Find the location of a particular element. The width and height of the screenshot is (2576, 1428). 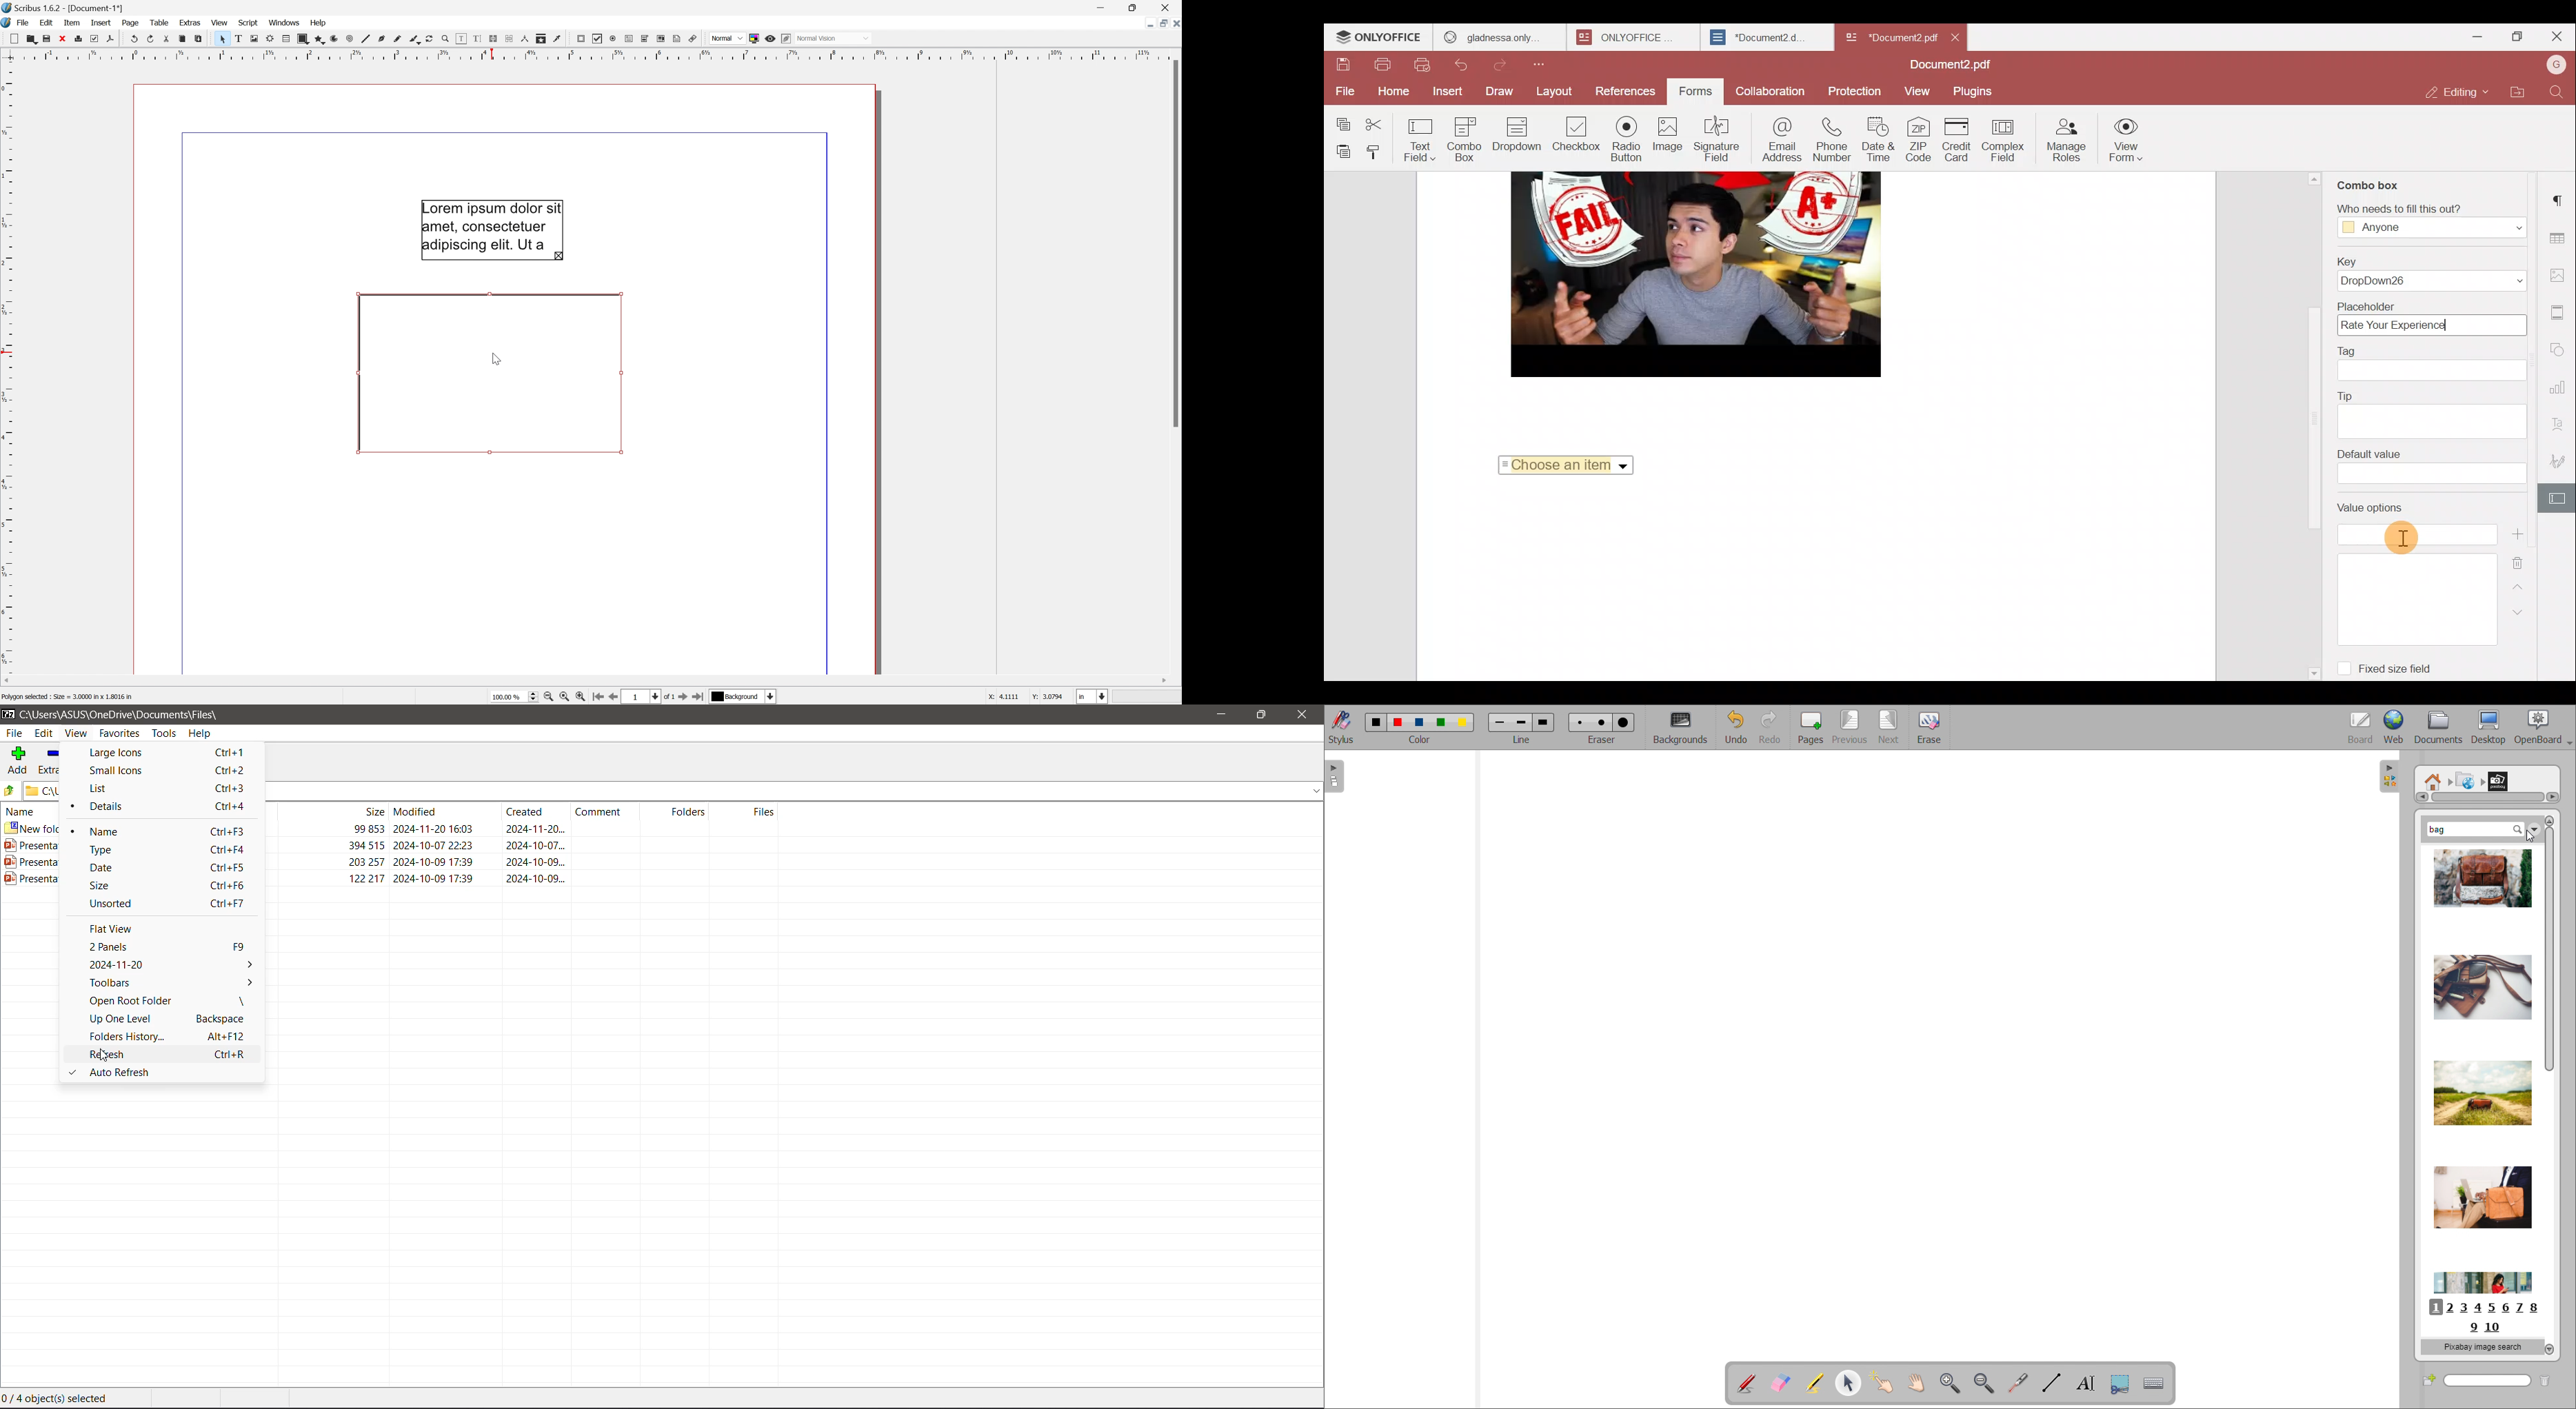

folder address is located at coordinates (43, 791).